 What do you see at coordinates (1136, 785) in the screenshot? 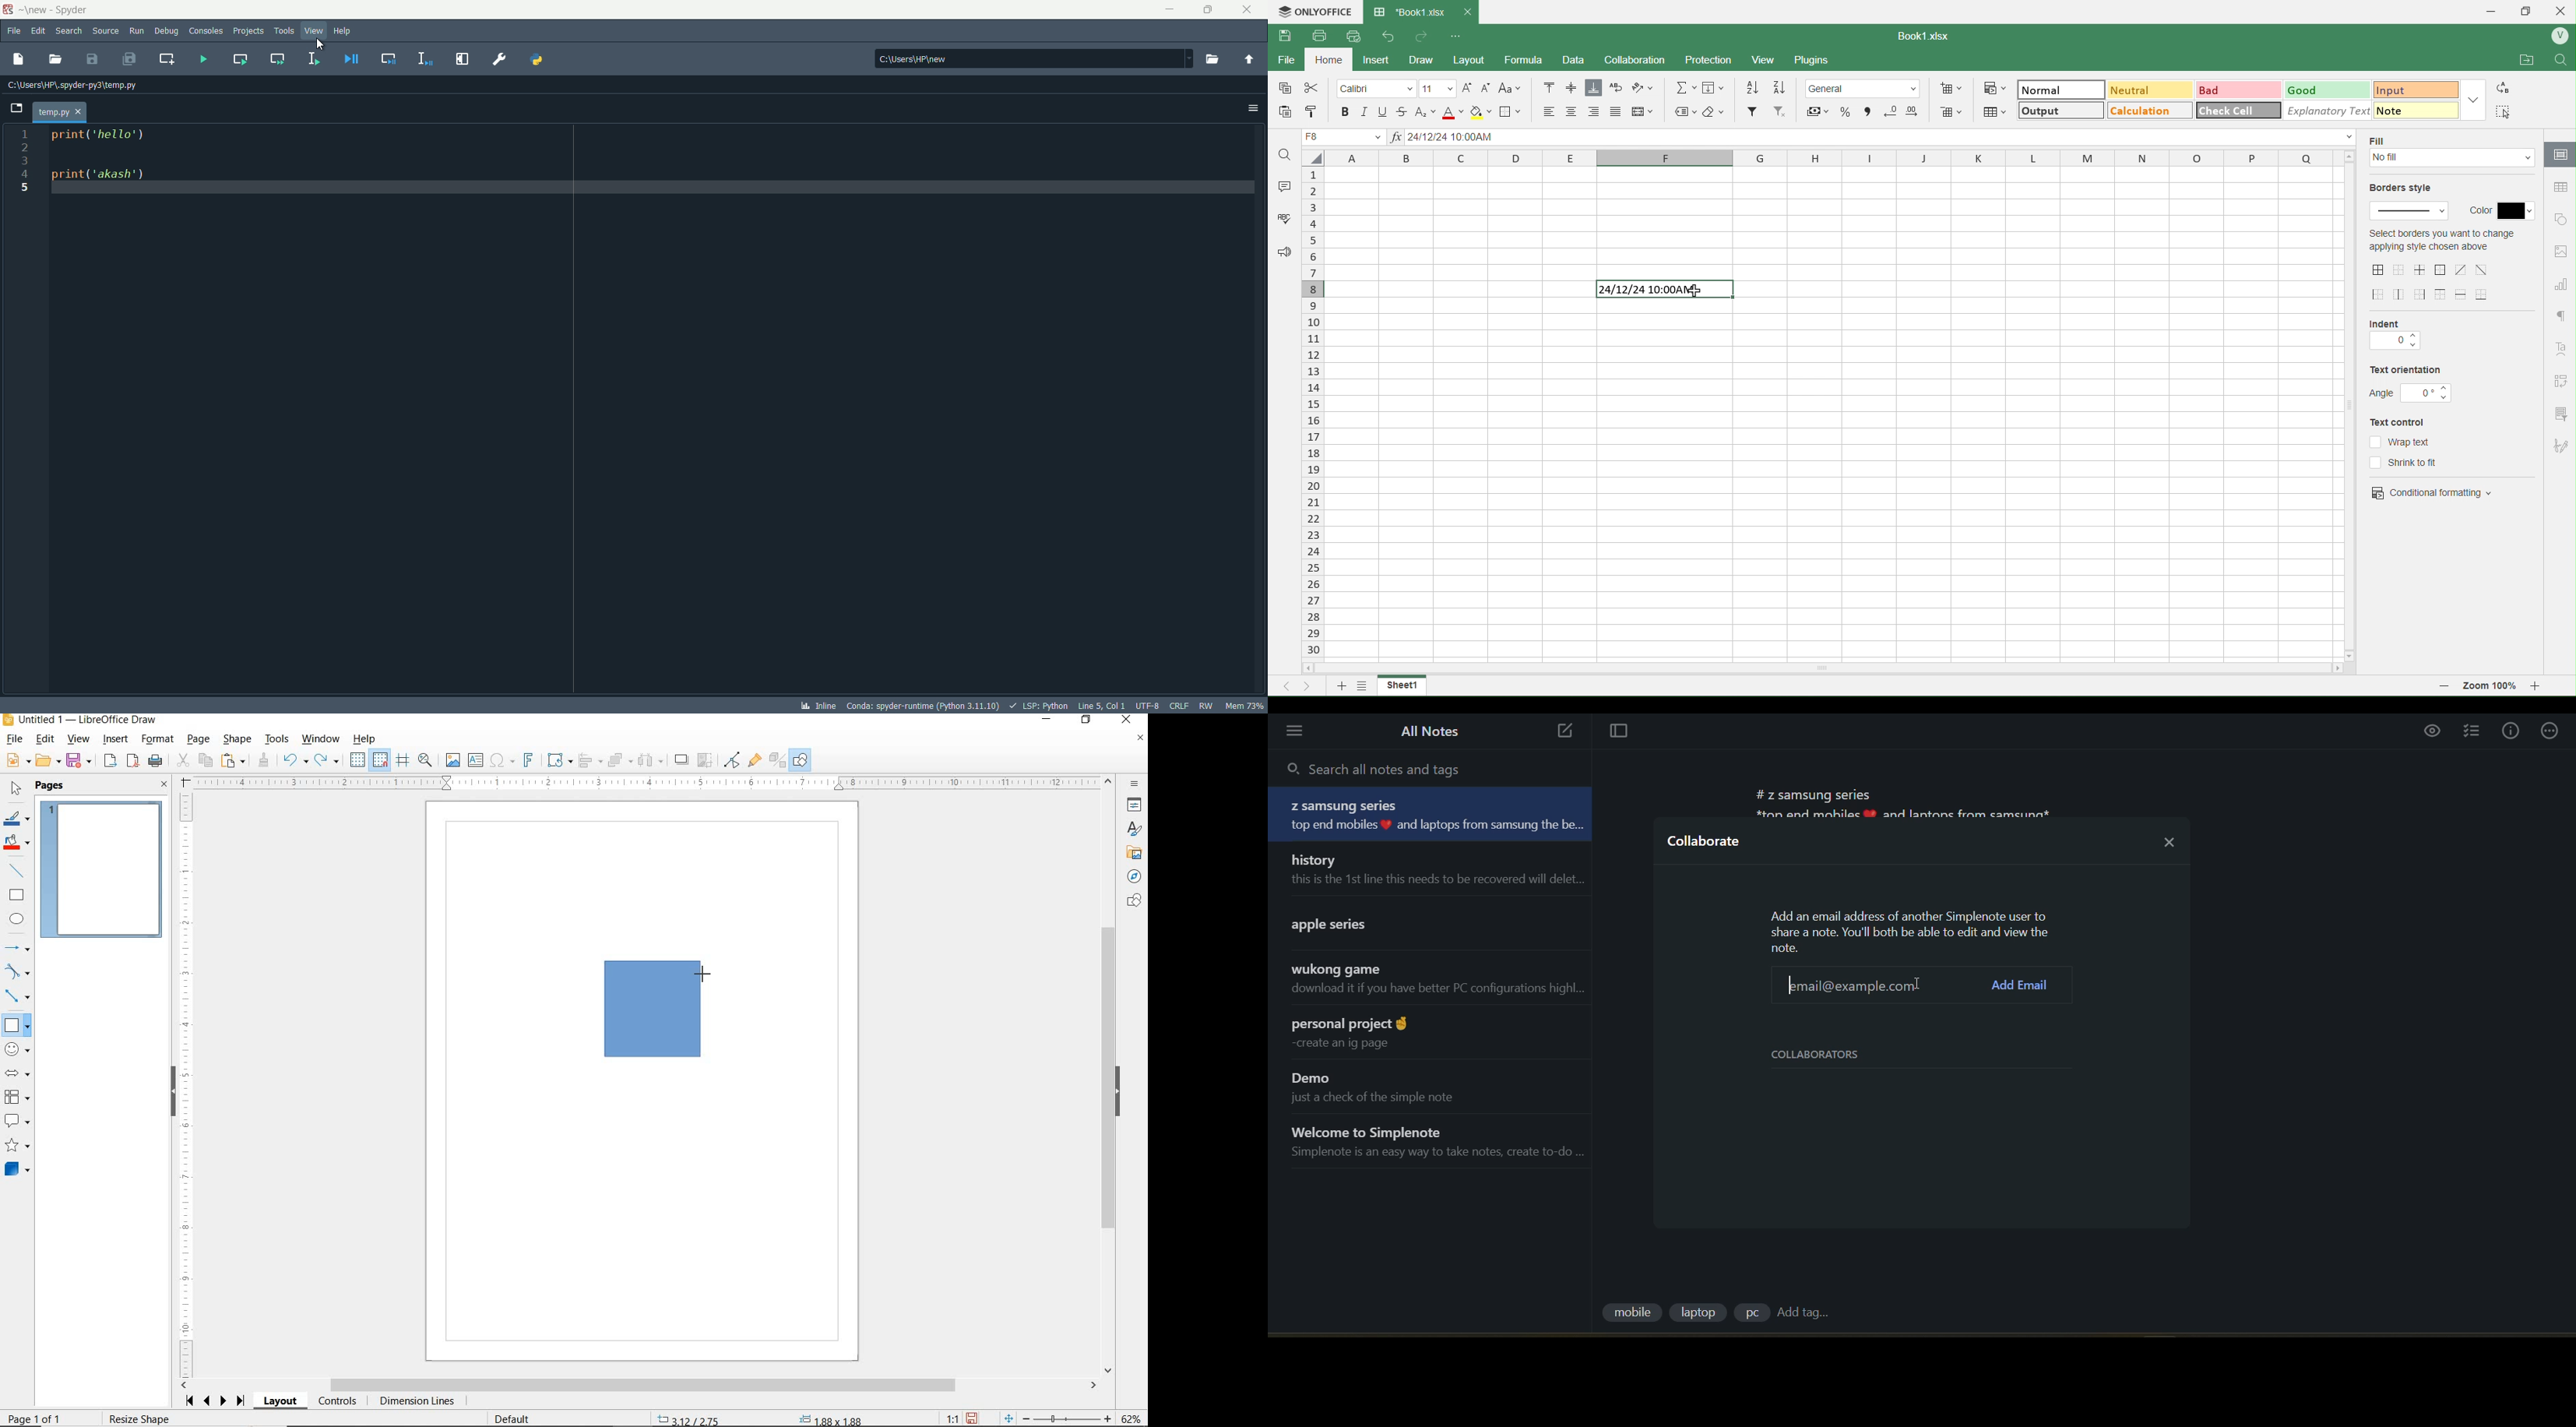
I see `SIDEBAR SETTINGS` at bounding box center [1136, 785].